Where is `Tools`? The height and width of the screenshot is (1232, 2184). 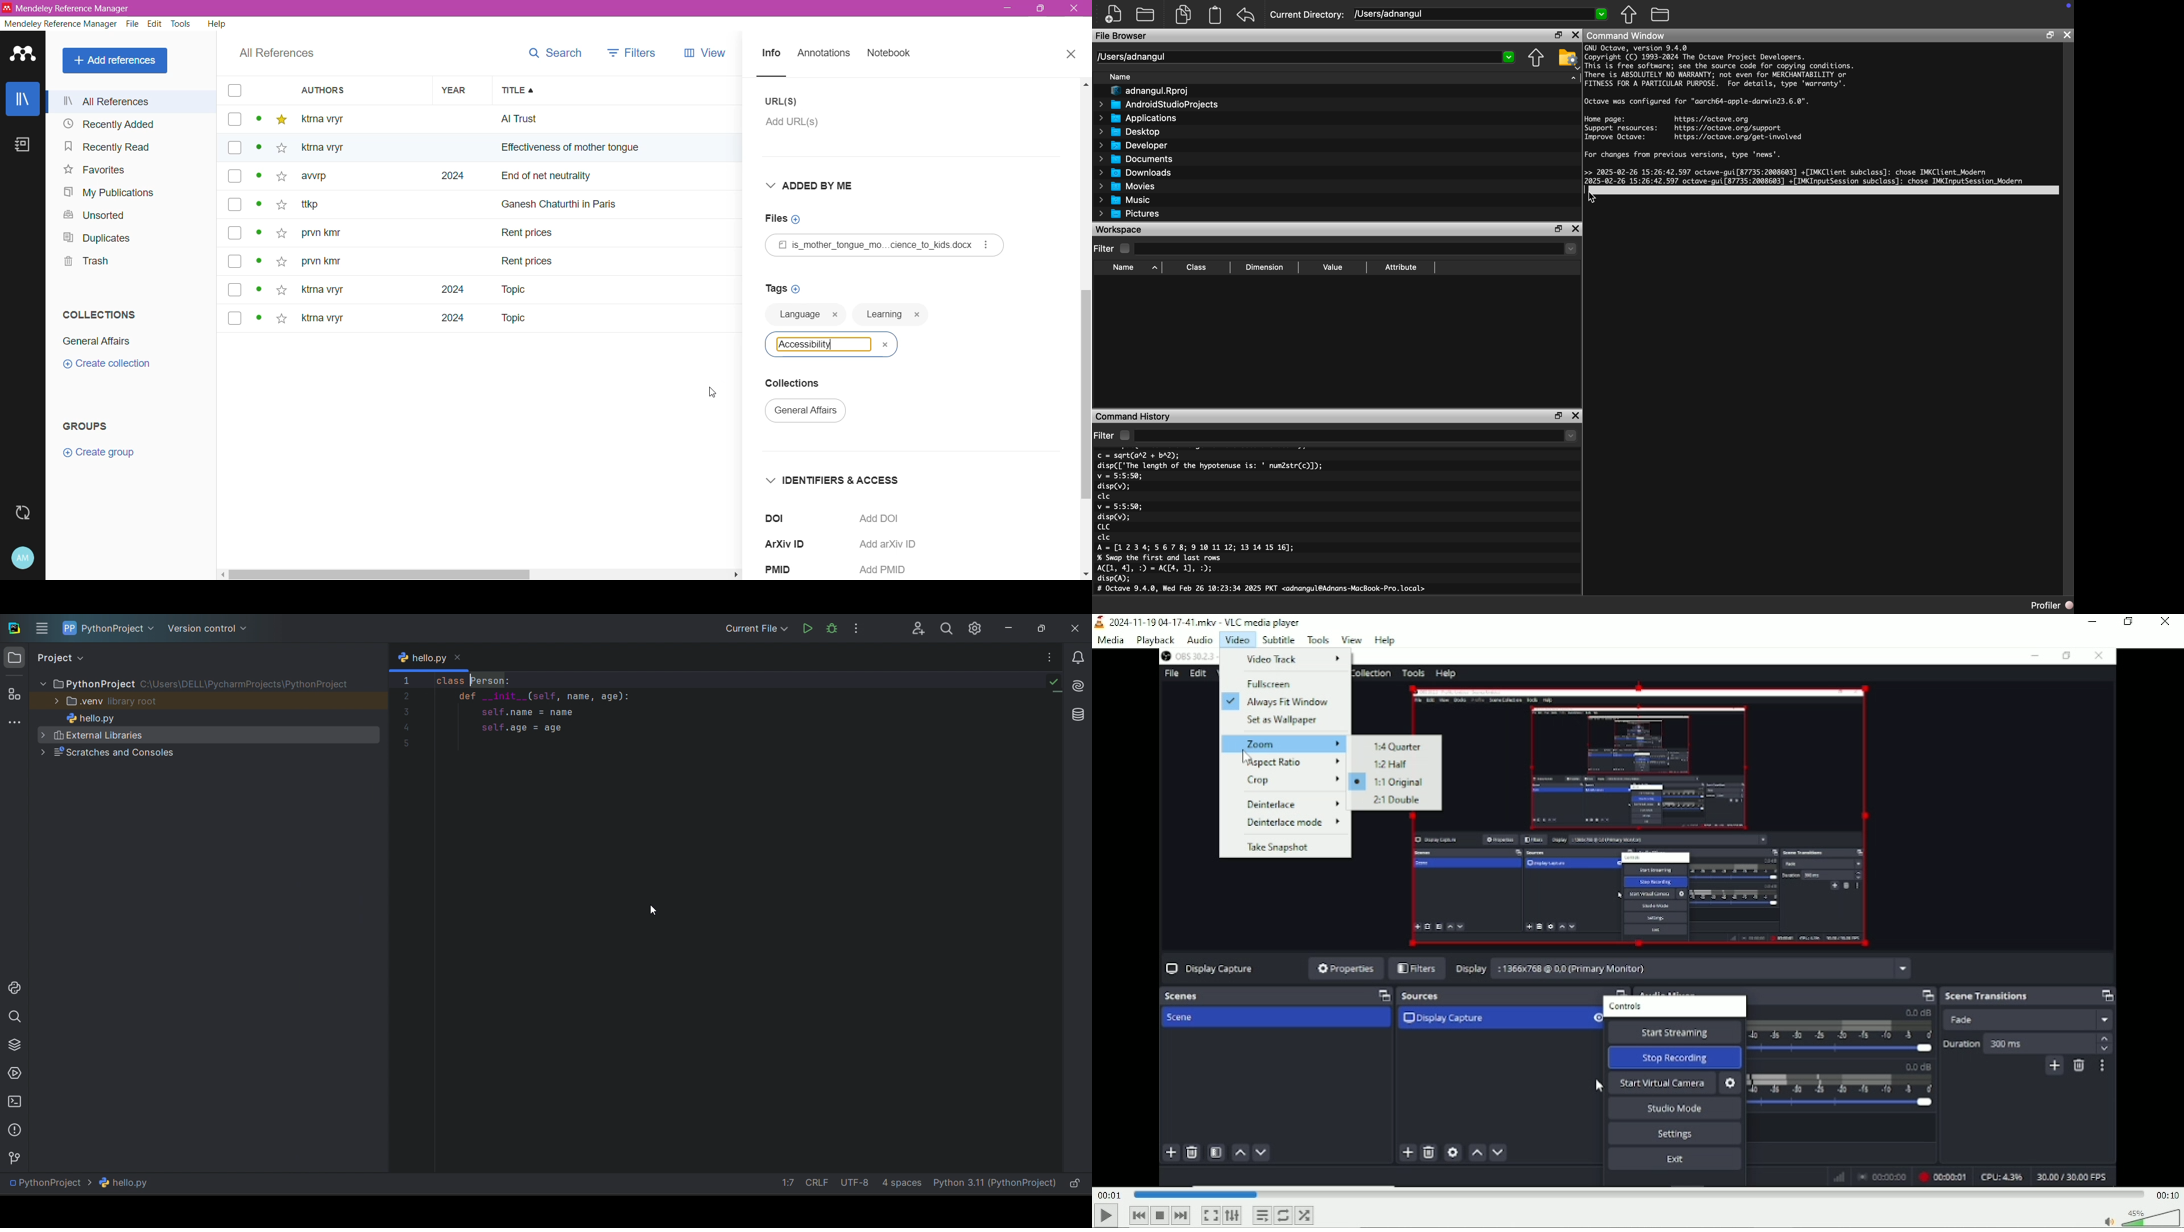
Tools is located at coordinates (1318, 640).